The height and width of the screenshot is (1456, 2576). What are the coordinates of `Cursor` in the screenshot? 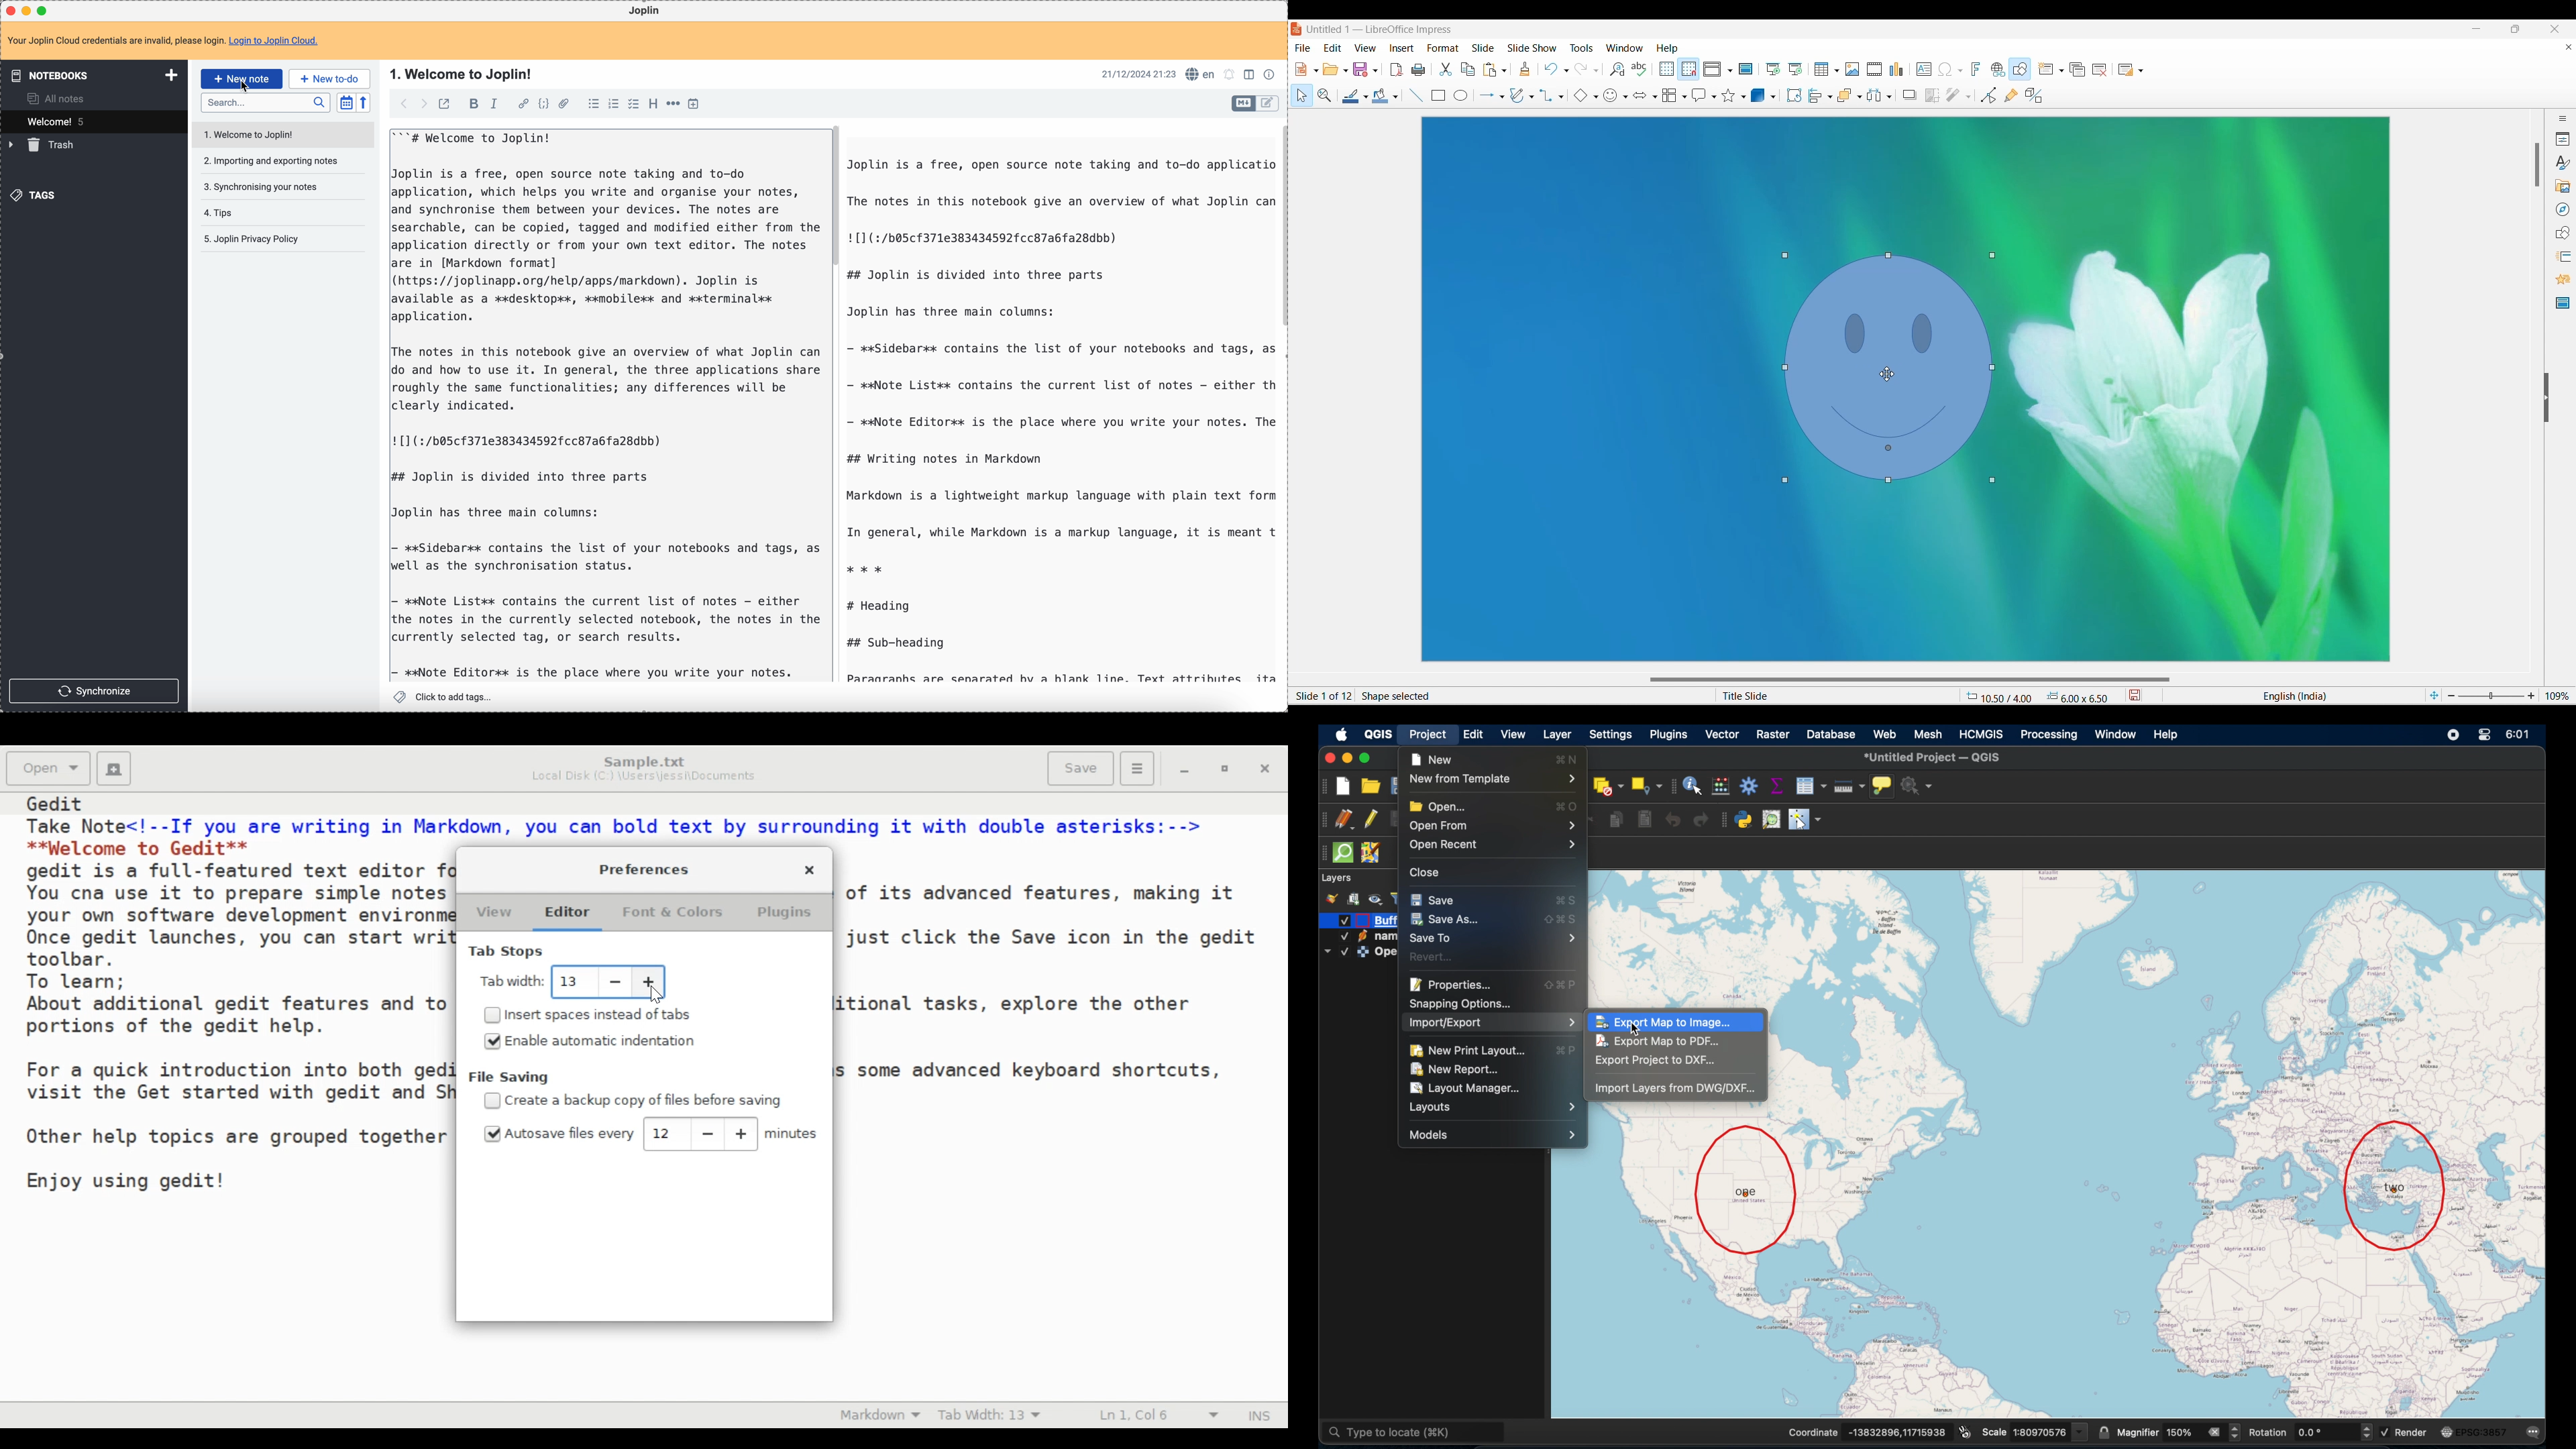 It's located at (245, 88).